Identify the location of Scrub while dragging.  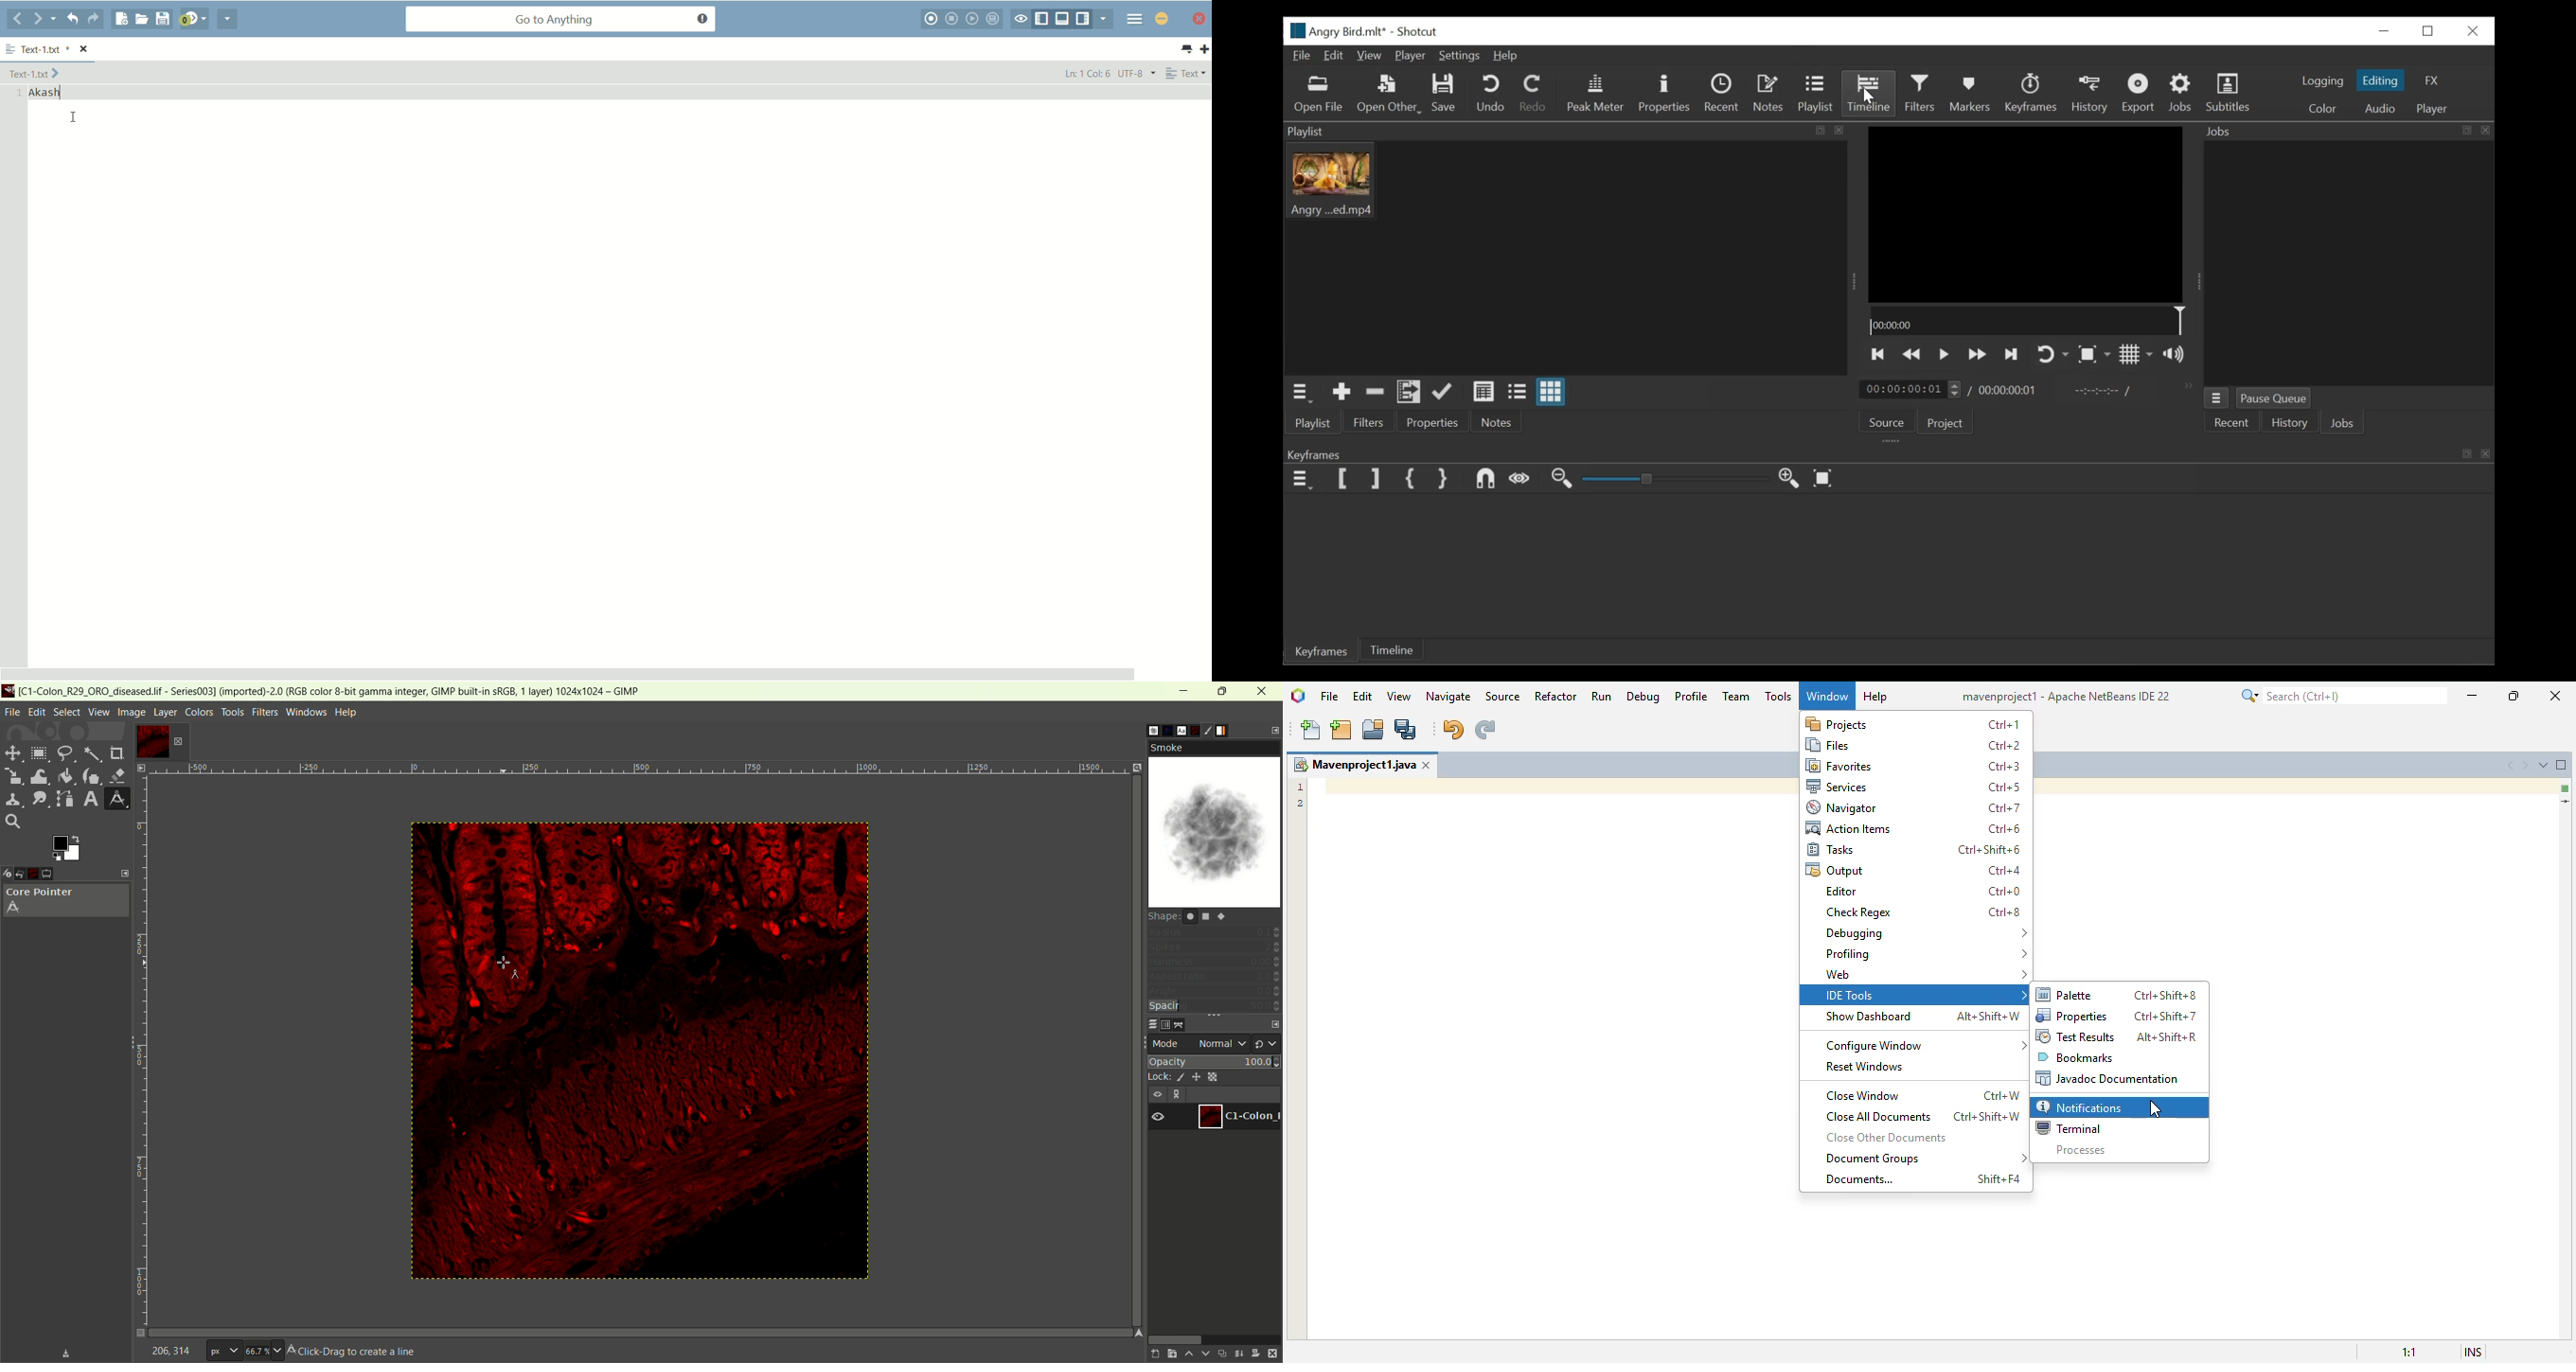
(1521, 479).